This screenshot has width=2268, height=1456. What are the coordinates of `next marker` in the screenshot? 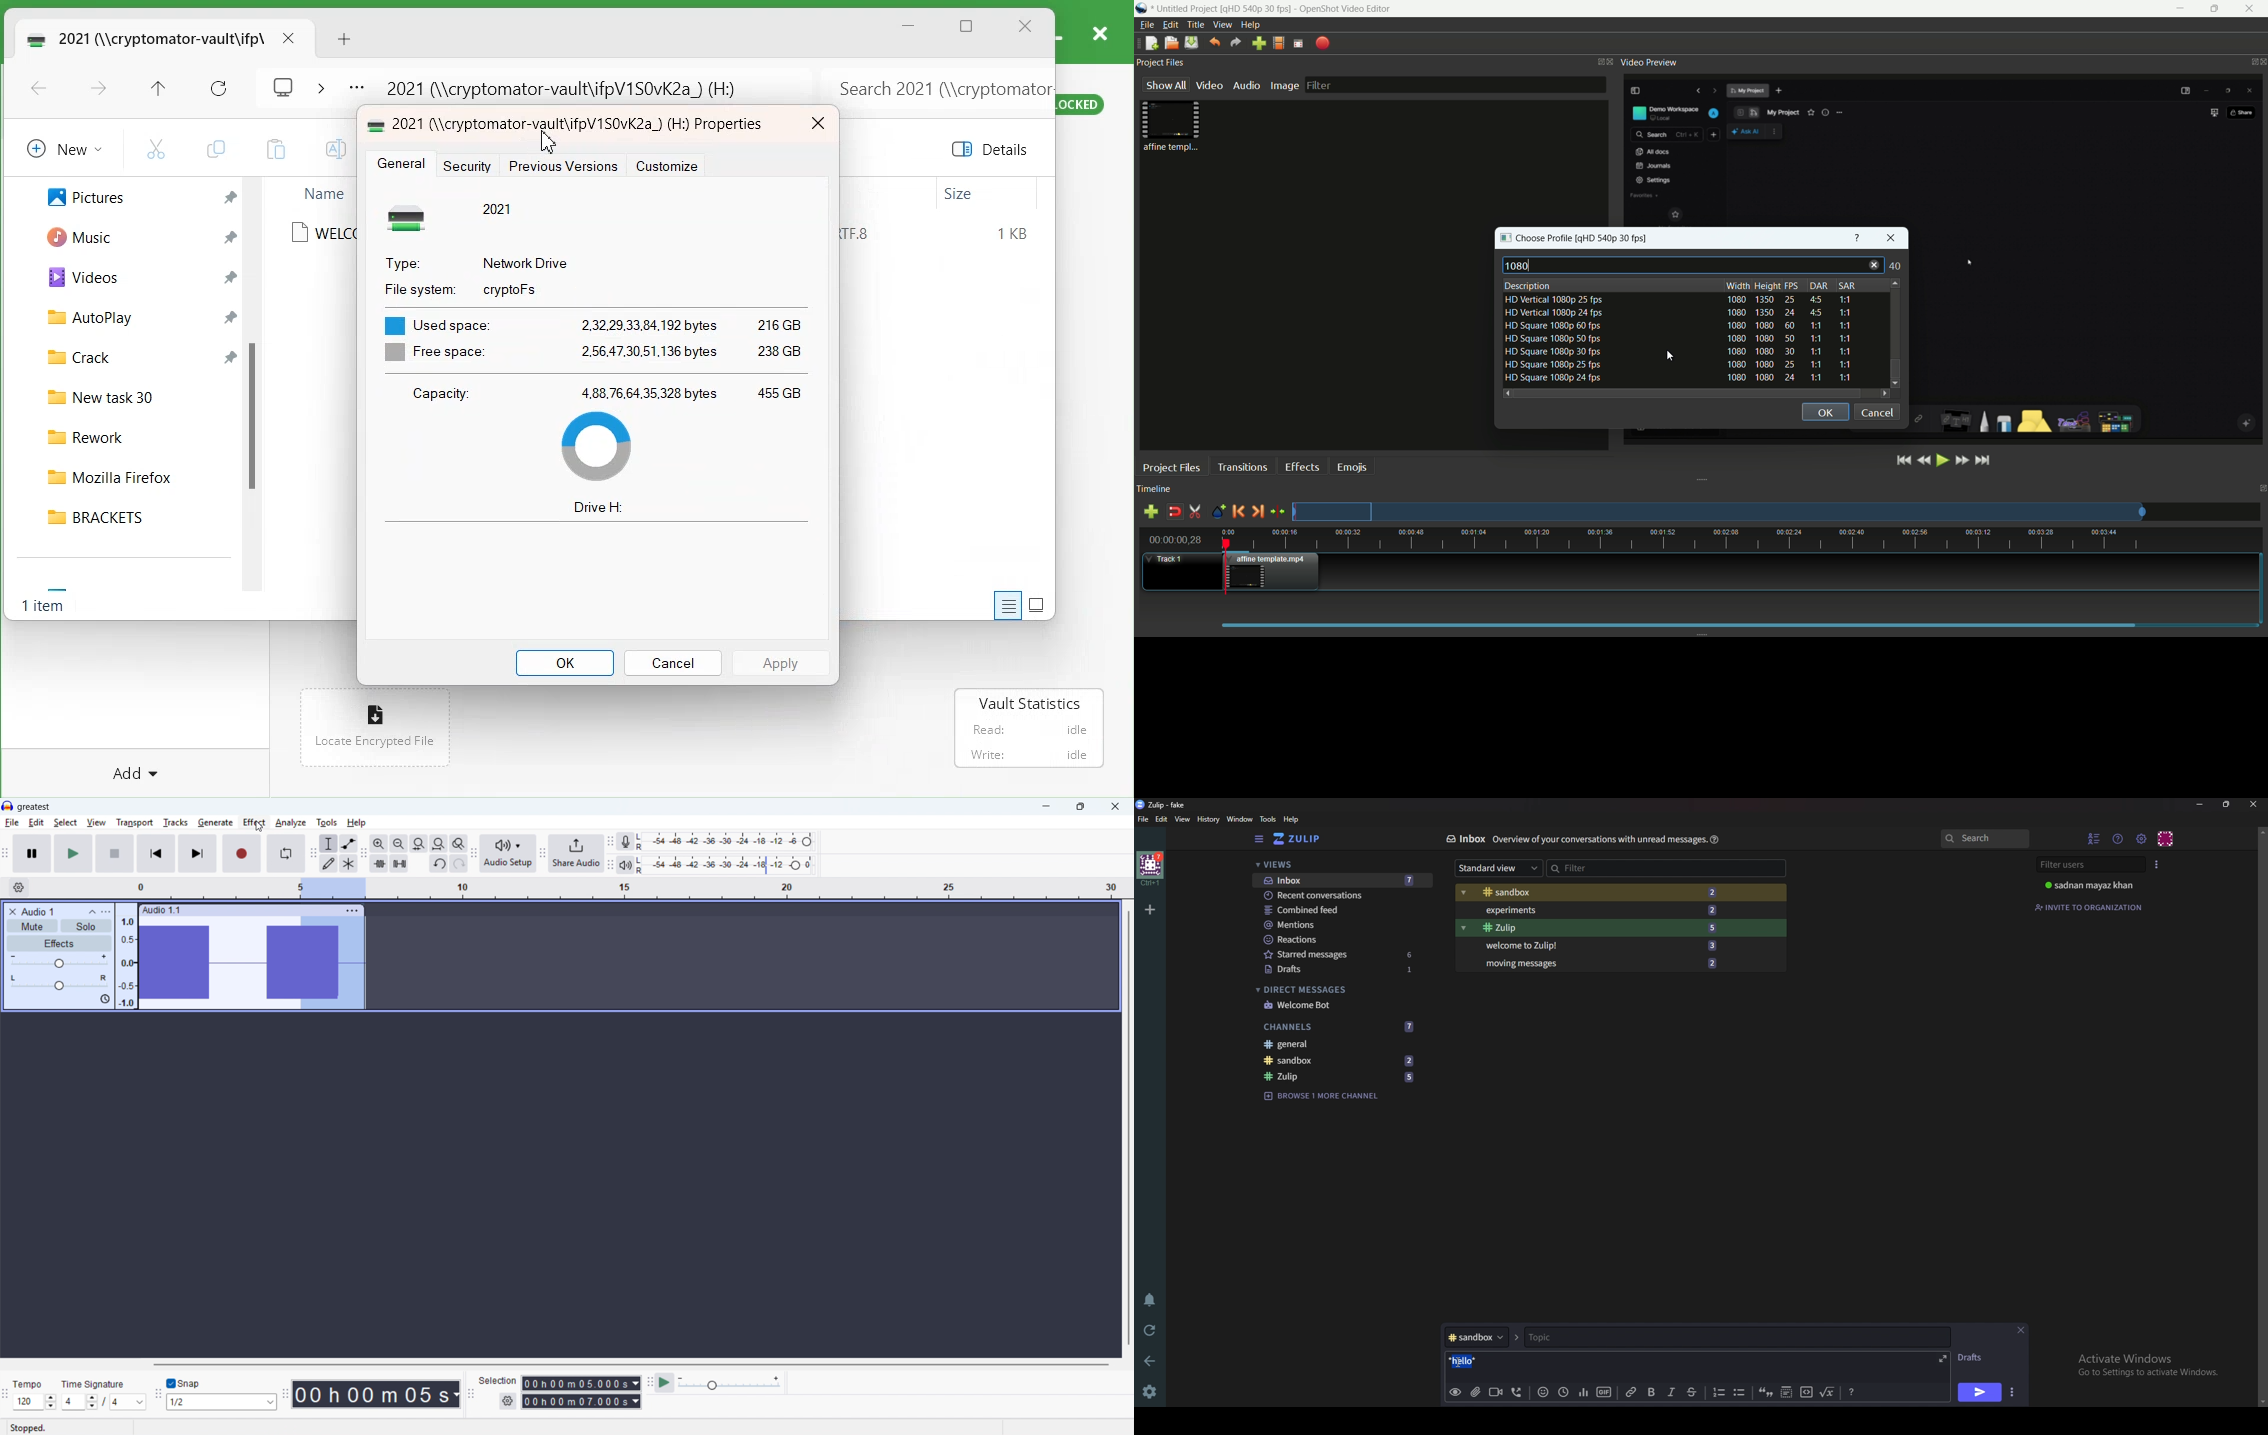 It's located at (1257, 513).